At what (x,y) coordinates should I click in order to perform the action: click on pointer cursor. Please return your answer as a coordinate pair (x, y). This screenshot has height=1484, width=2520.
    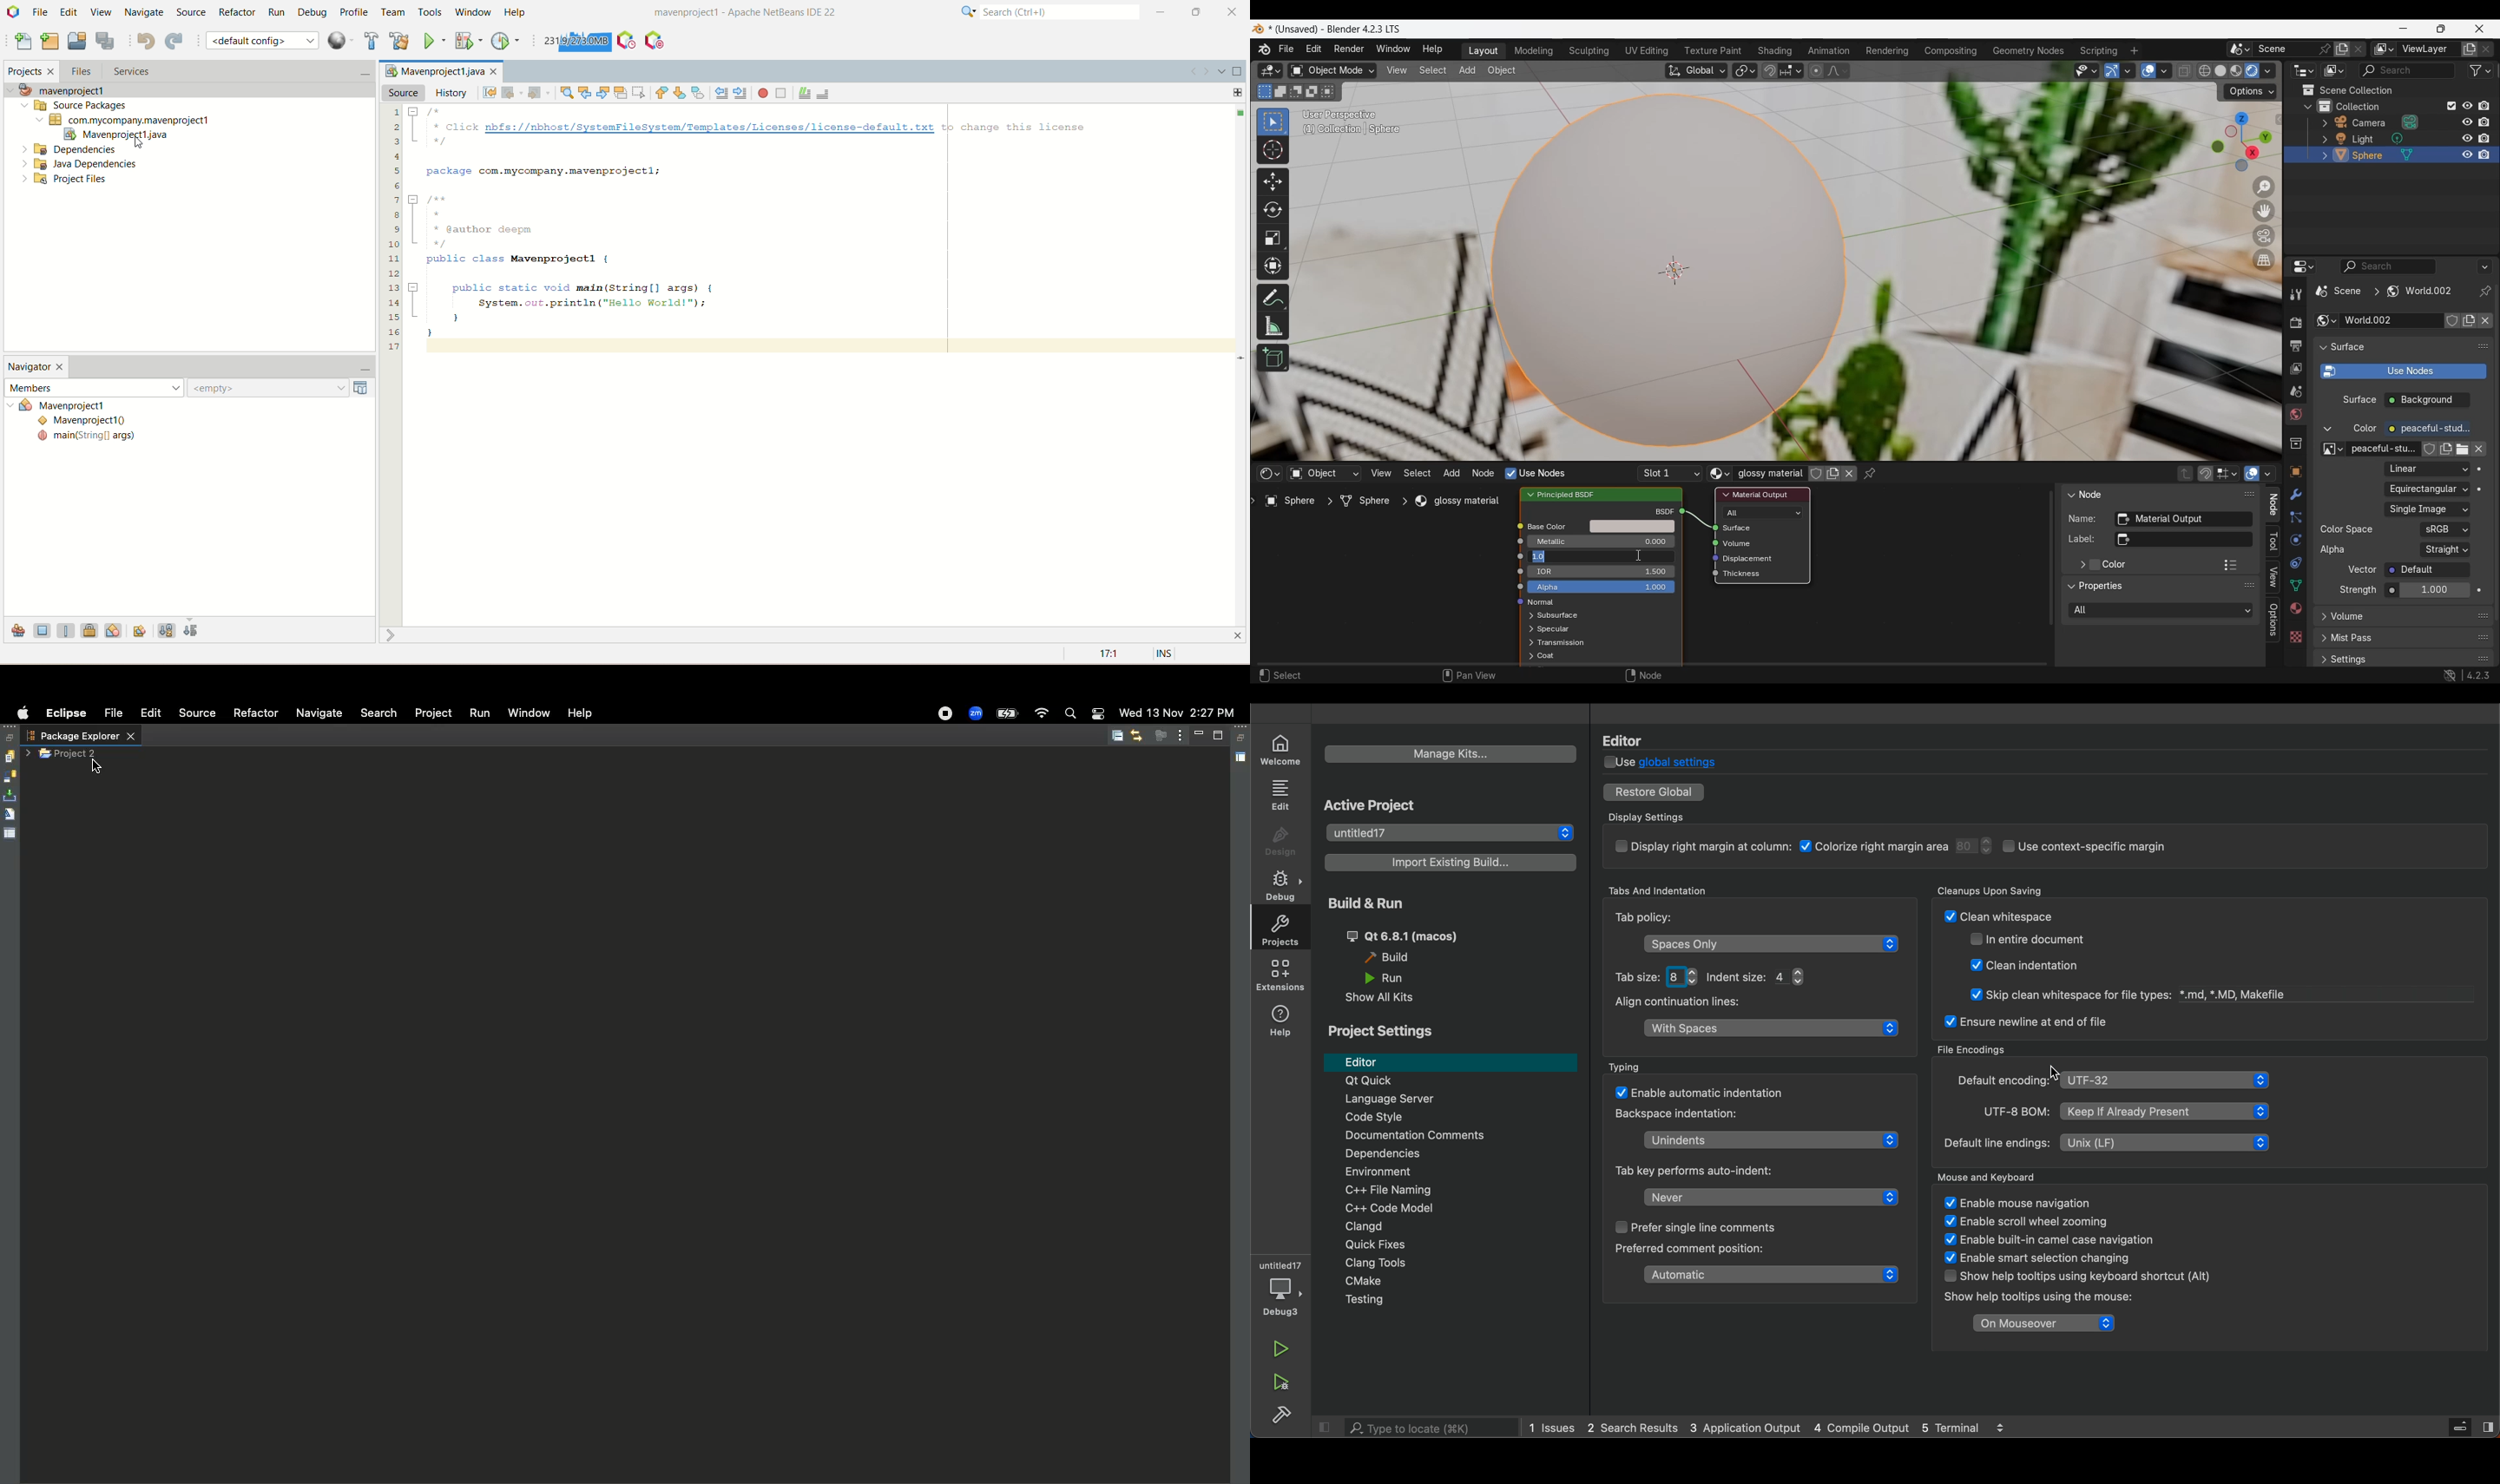
    Looking at the image, I should click on (94, 767).